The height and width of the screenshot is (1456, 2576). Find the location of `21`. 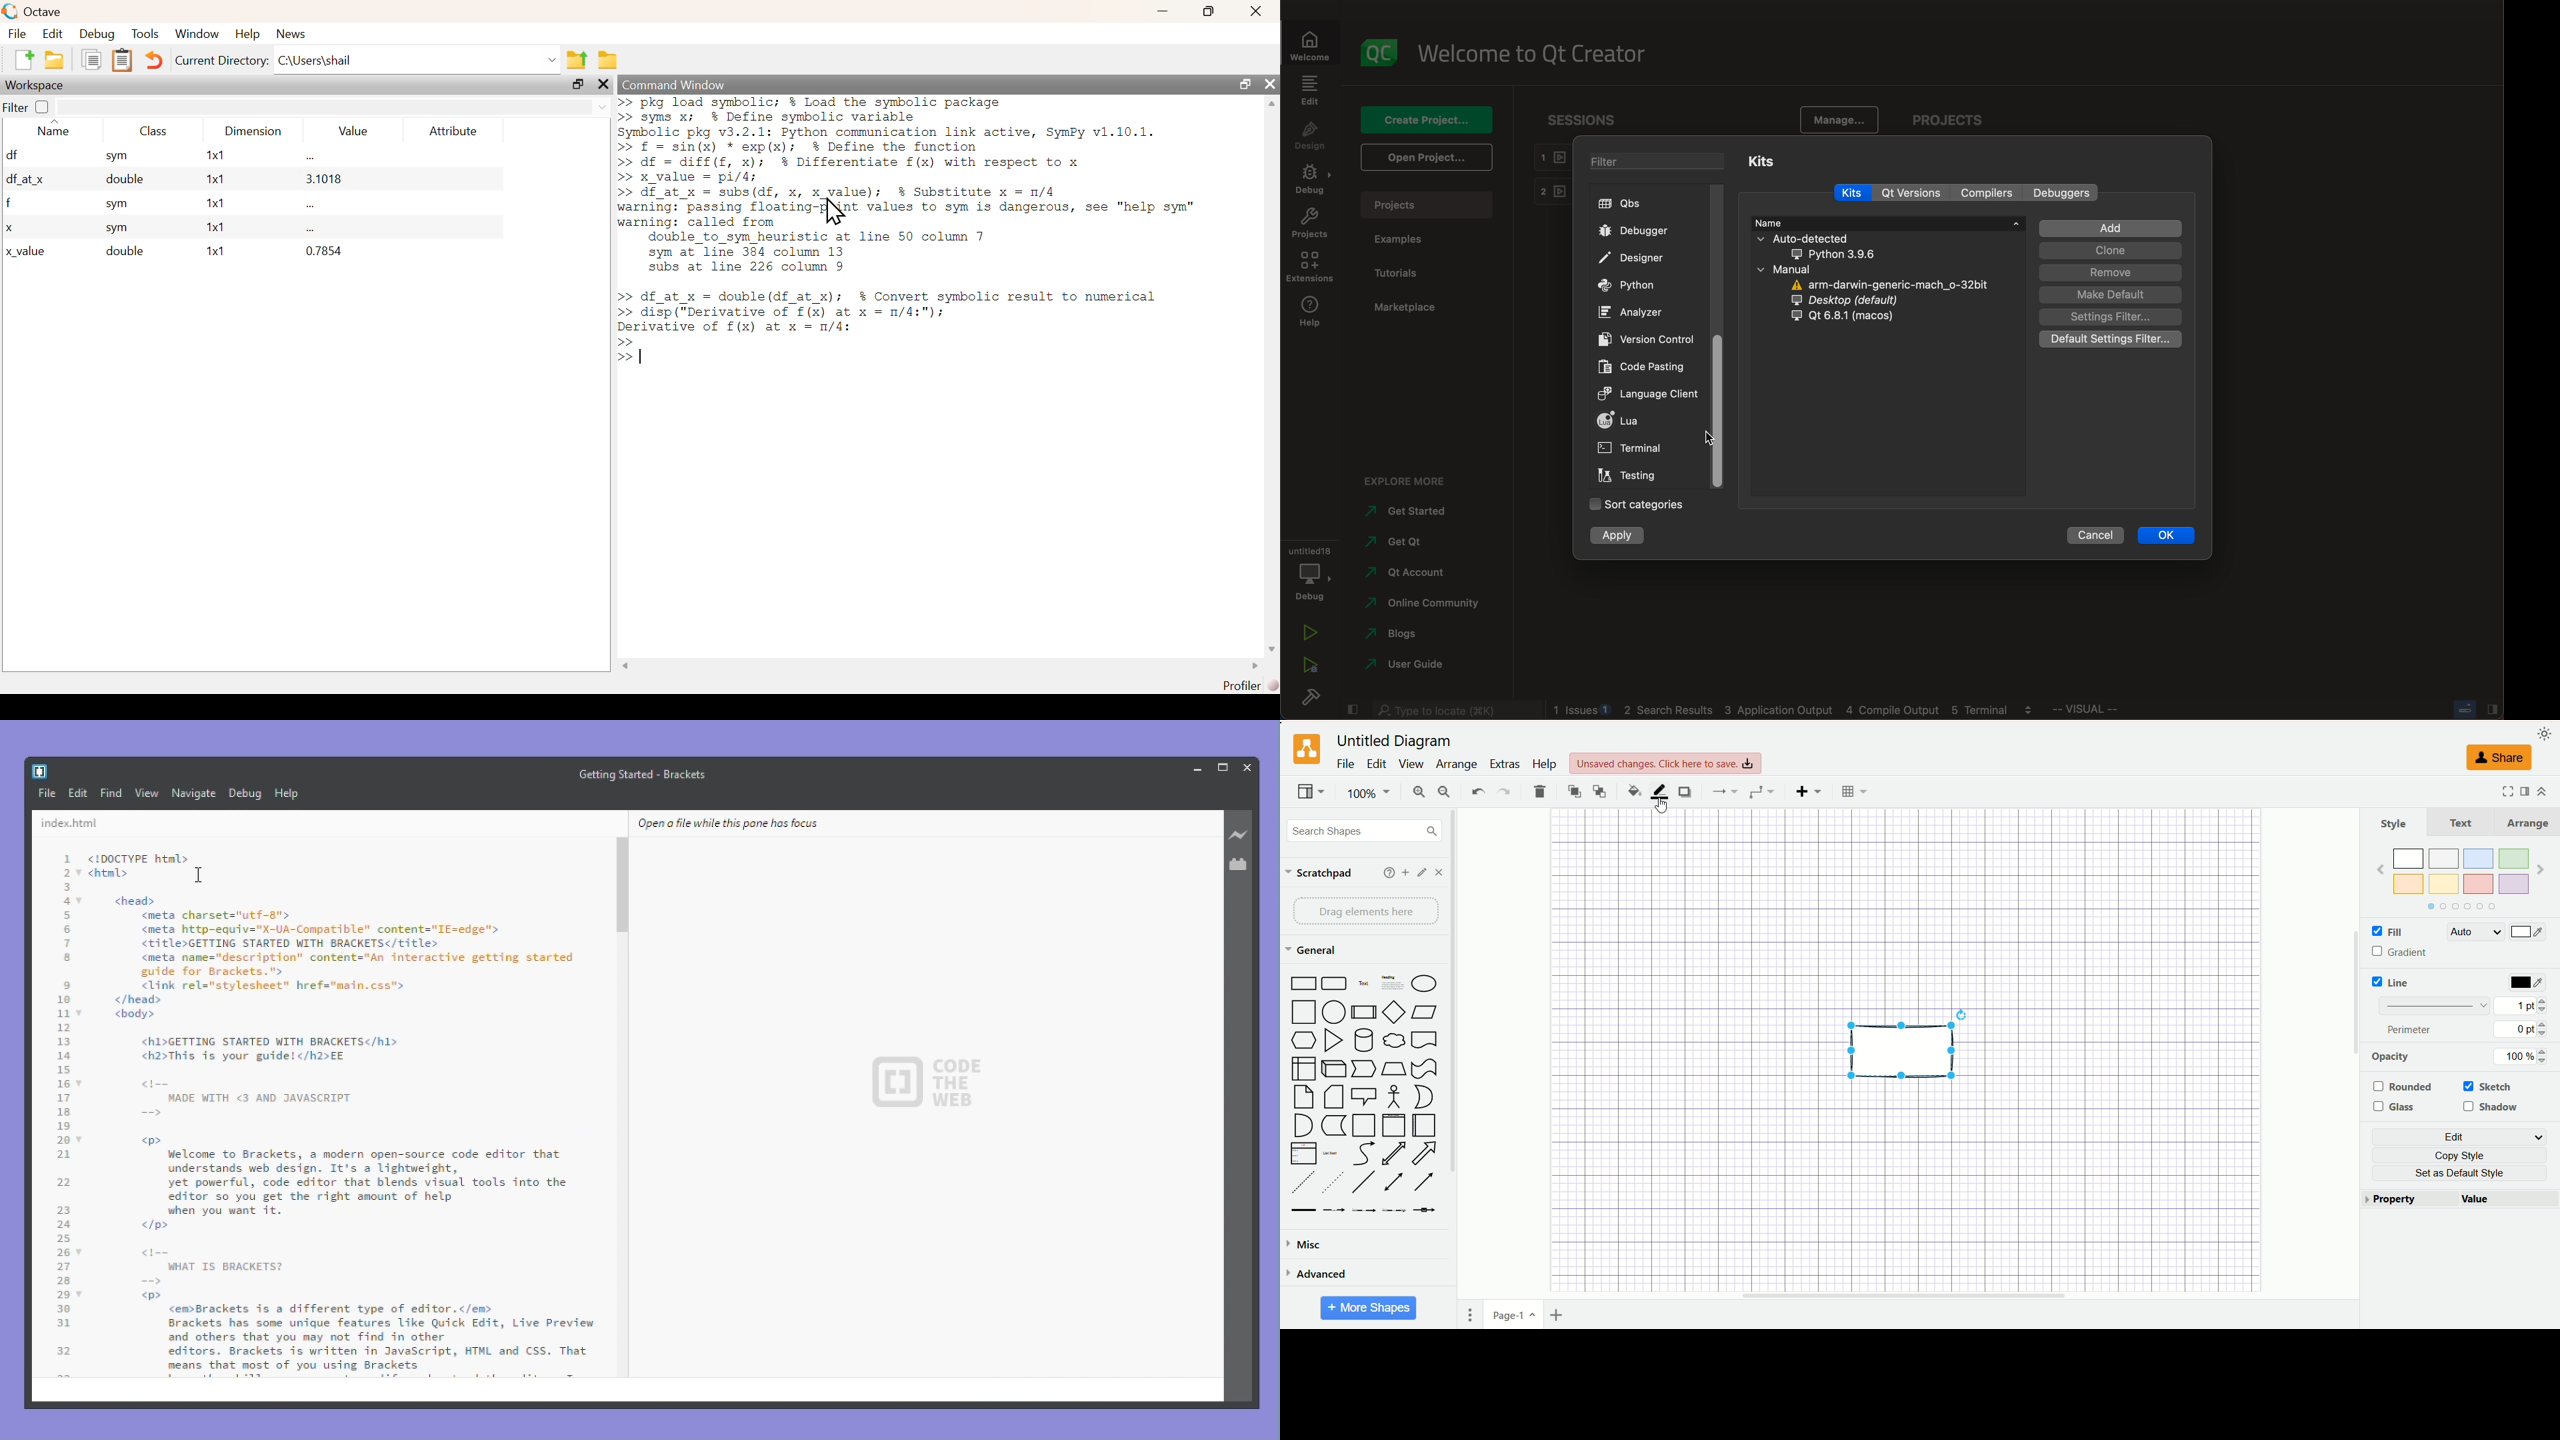

21 is located at coordinates (64, 1155).